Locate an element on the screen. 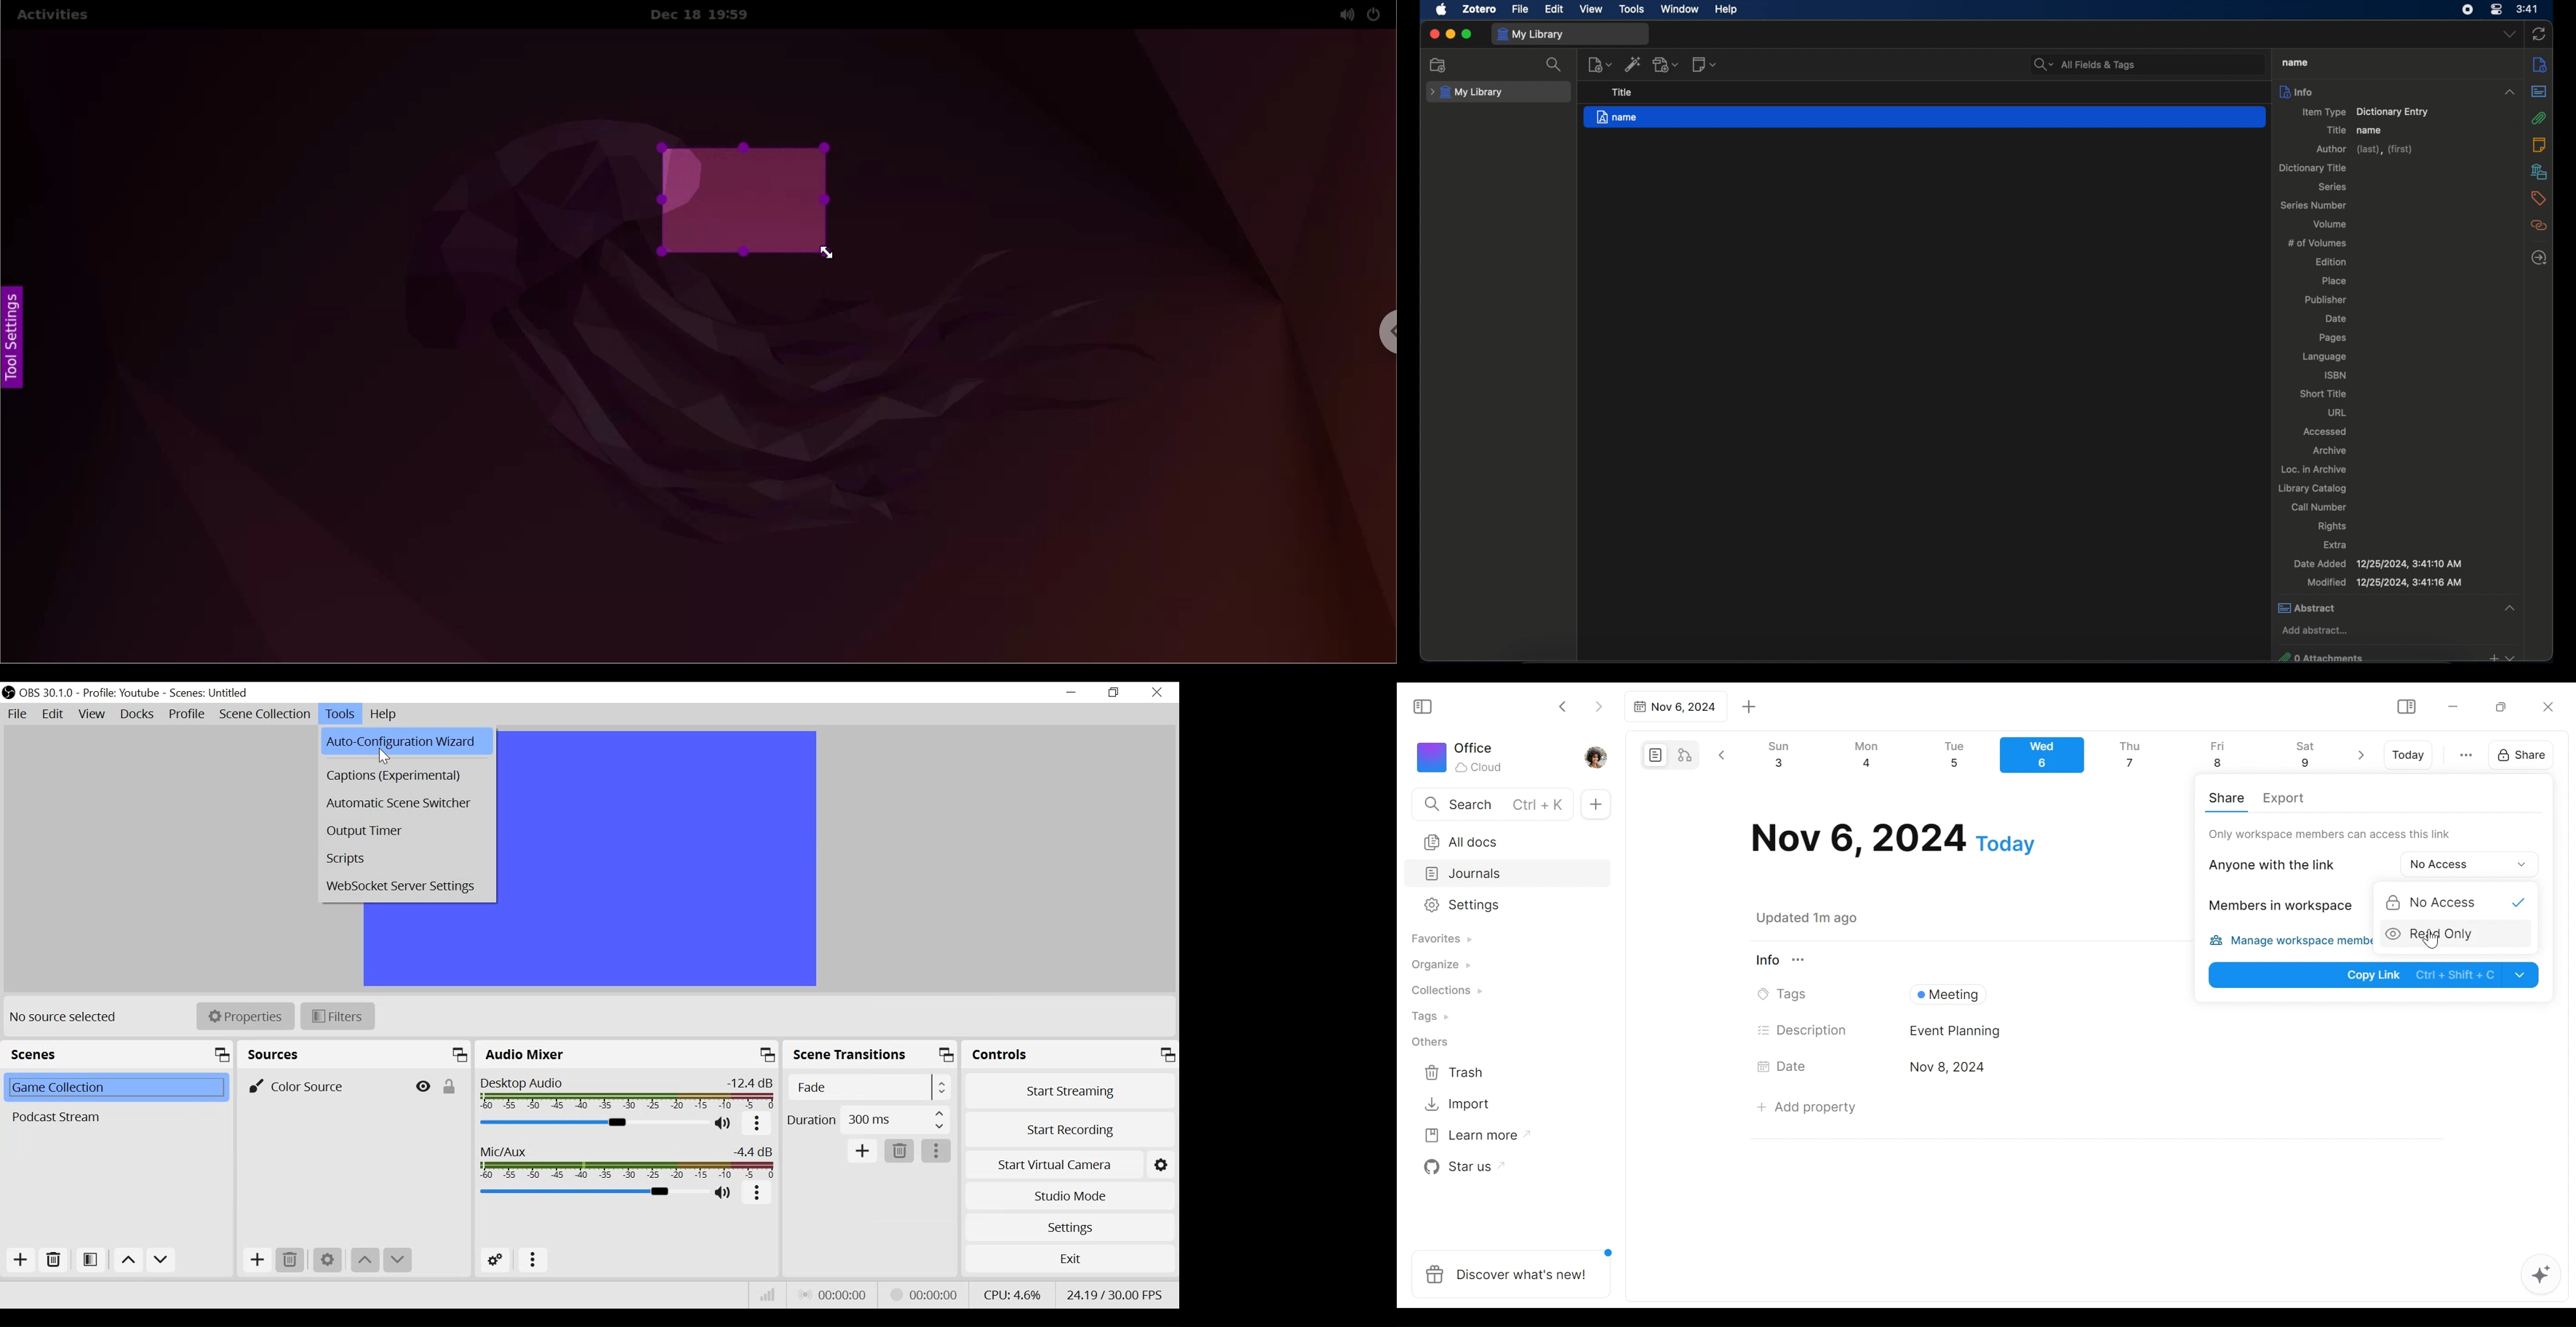 This screenshot has width=2576, height=1344. Desktop Audio is located at coordinates (628, 1093).